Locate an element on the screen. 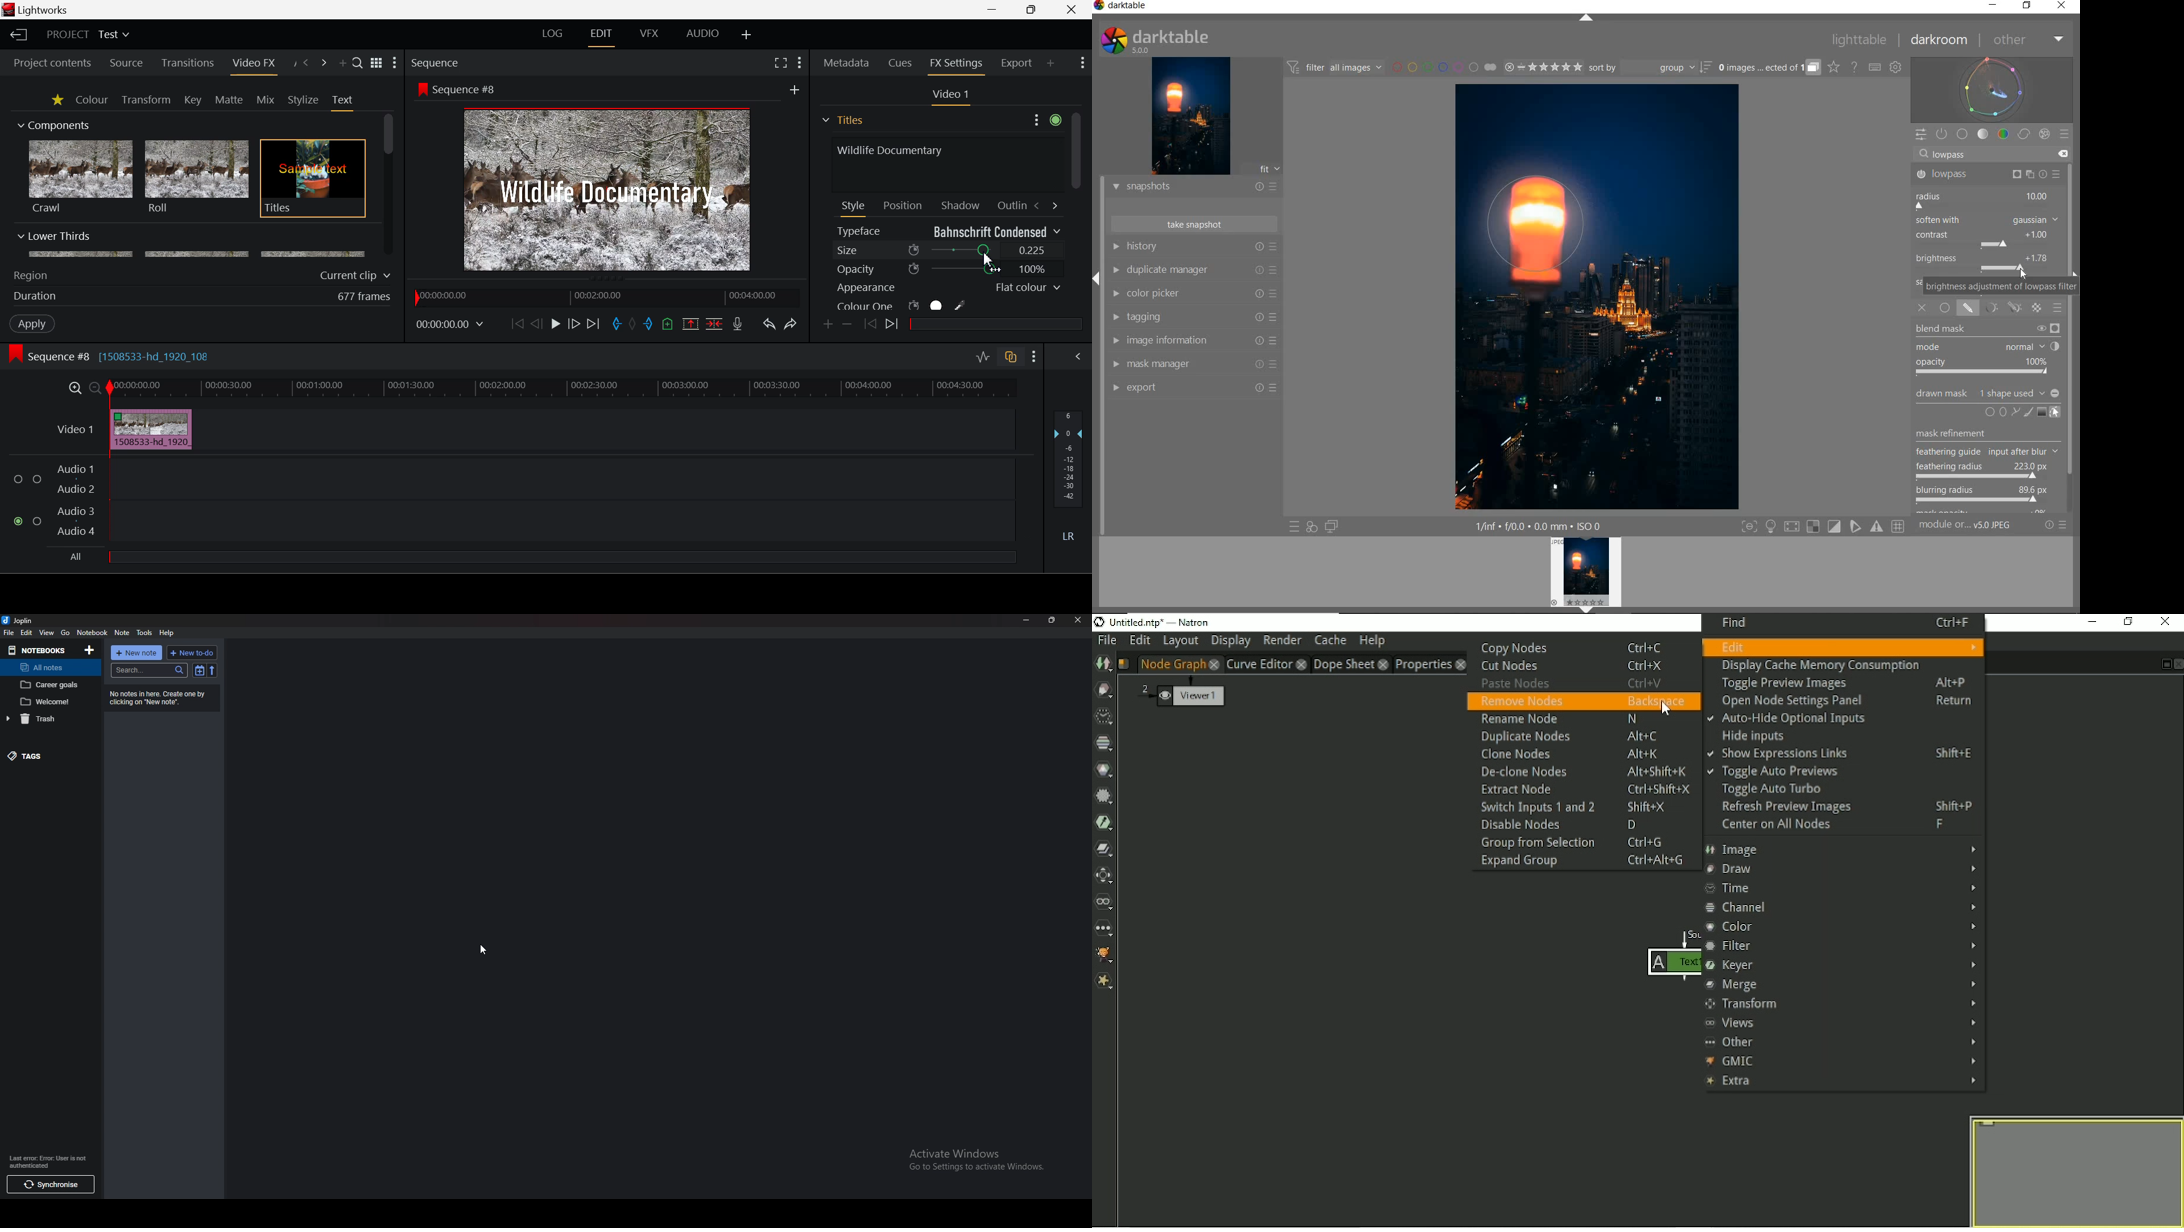 Image resolution: width=2184 pixels, height=1232 pixels. BLENDING OPTIONS is located at coordinates (2058, 308).